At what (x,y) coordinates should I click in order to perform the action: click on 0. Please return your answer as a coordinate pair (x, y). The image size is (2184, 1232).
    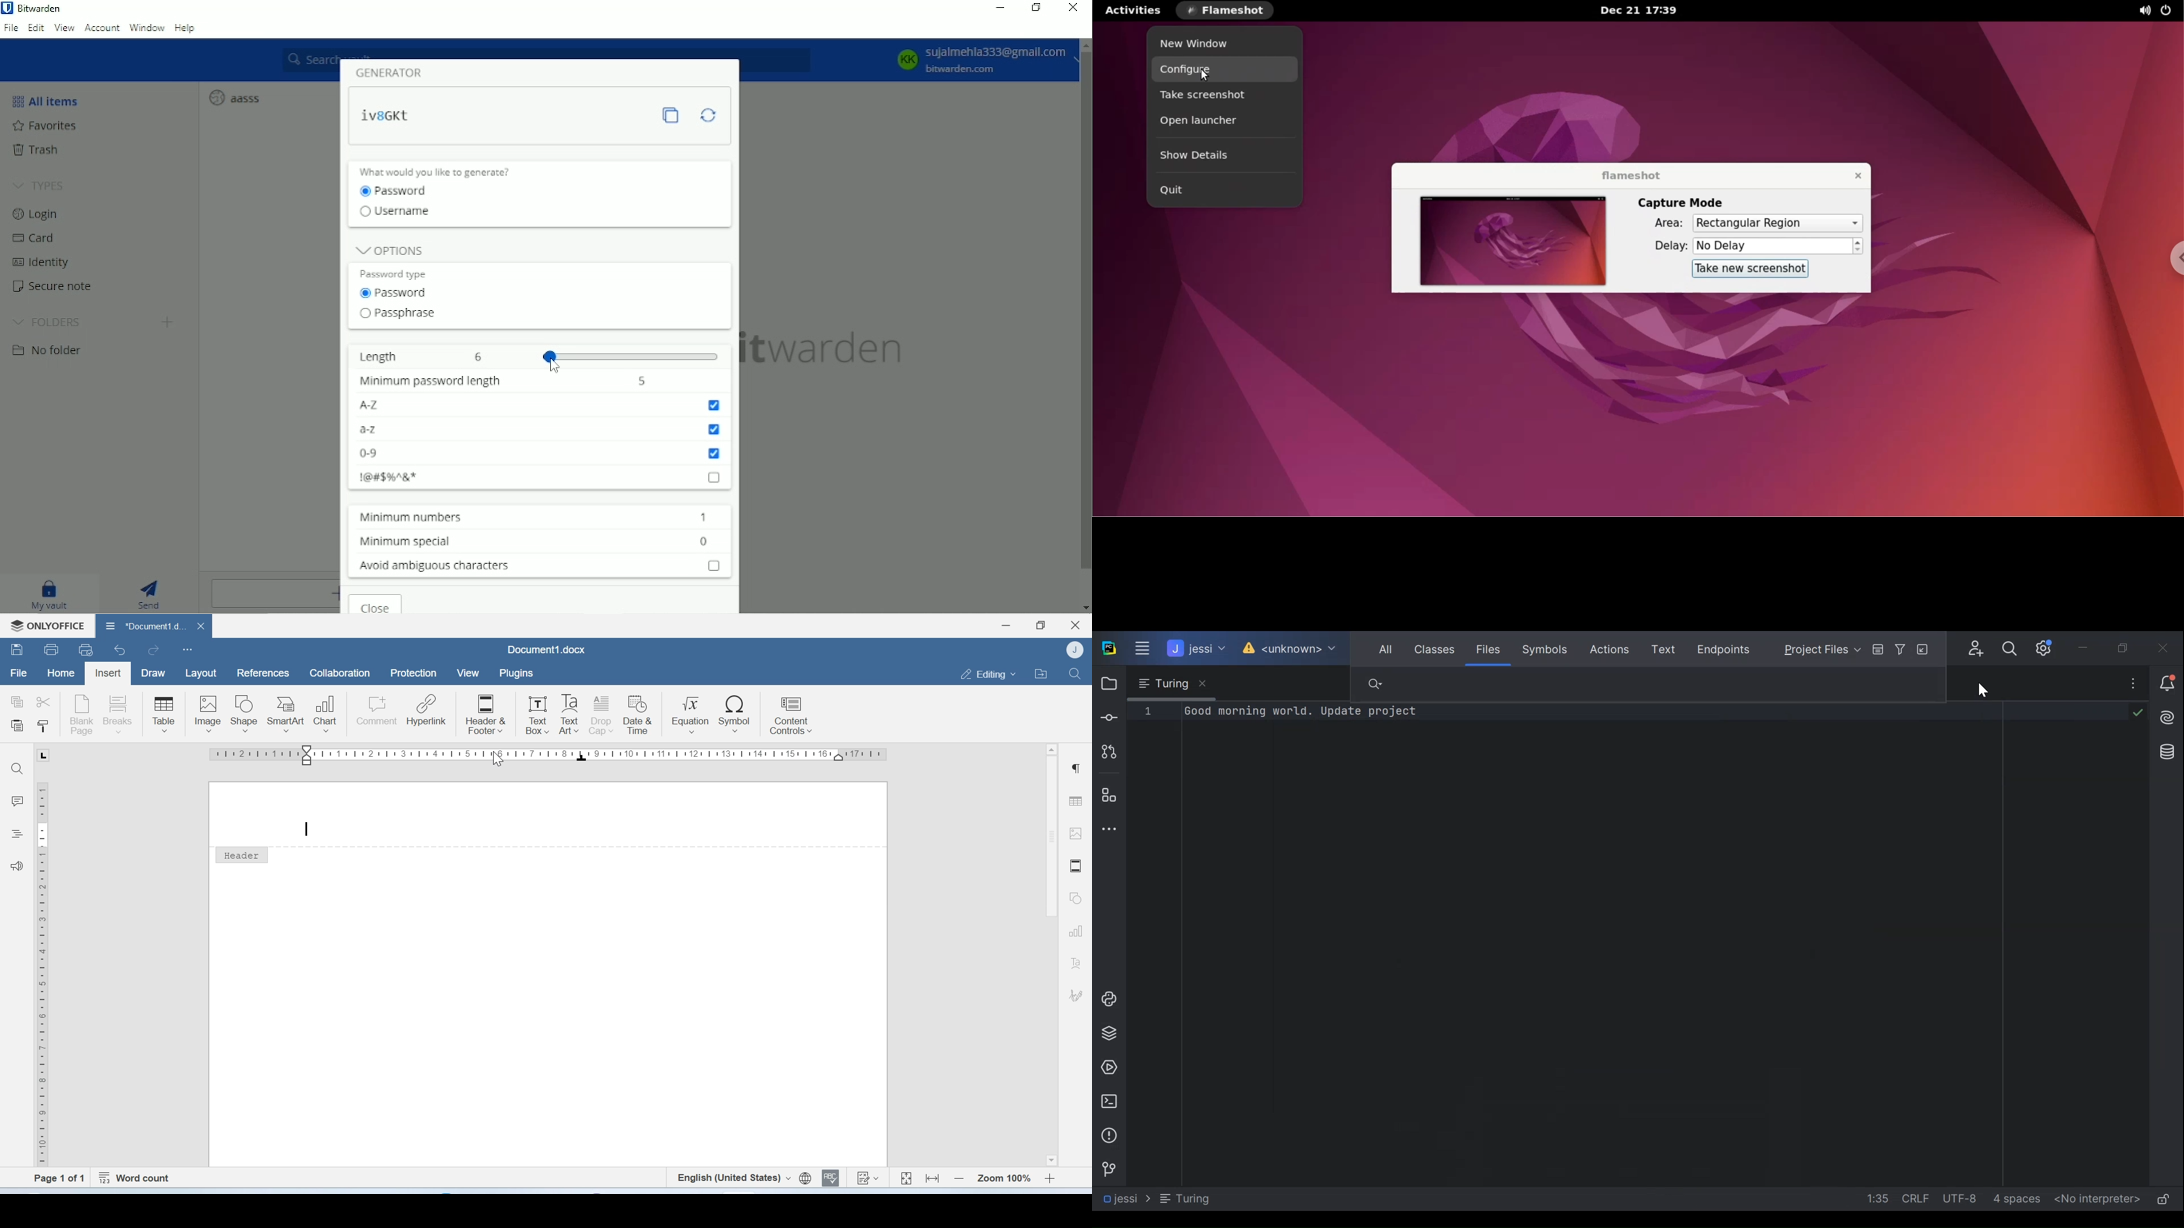
    Looking at the image, I should click on (705, 541).